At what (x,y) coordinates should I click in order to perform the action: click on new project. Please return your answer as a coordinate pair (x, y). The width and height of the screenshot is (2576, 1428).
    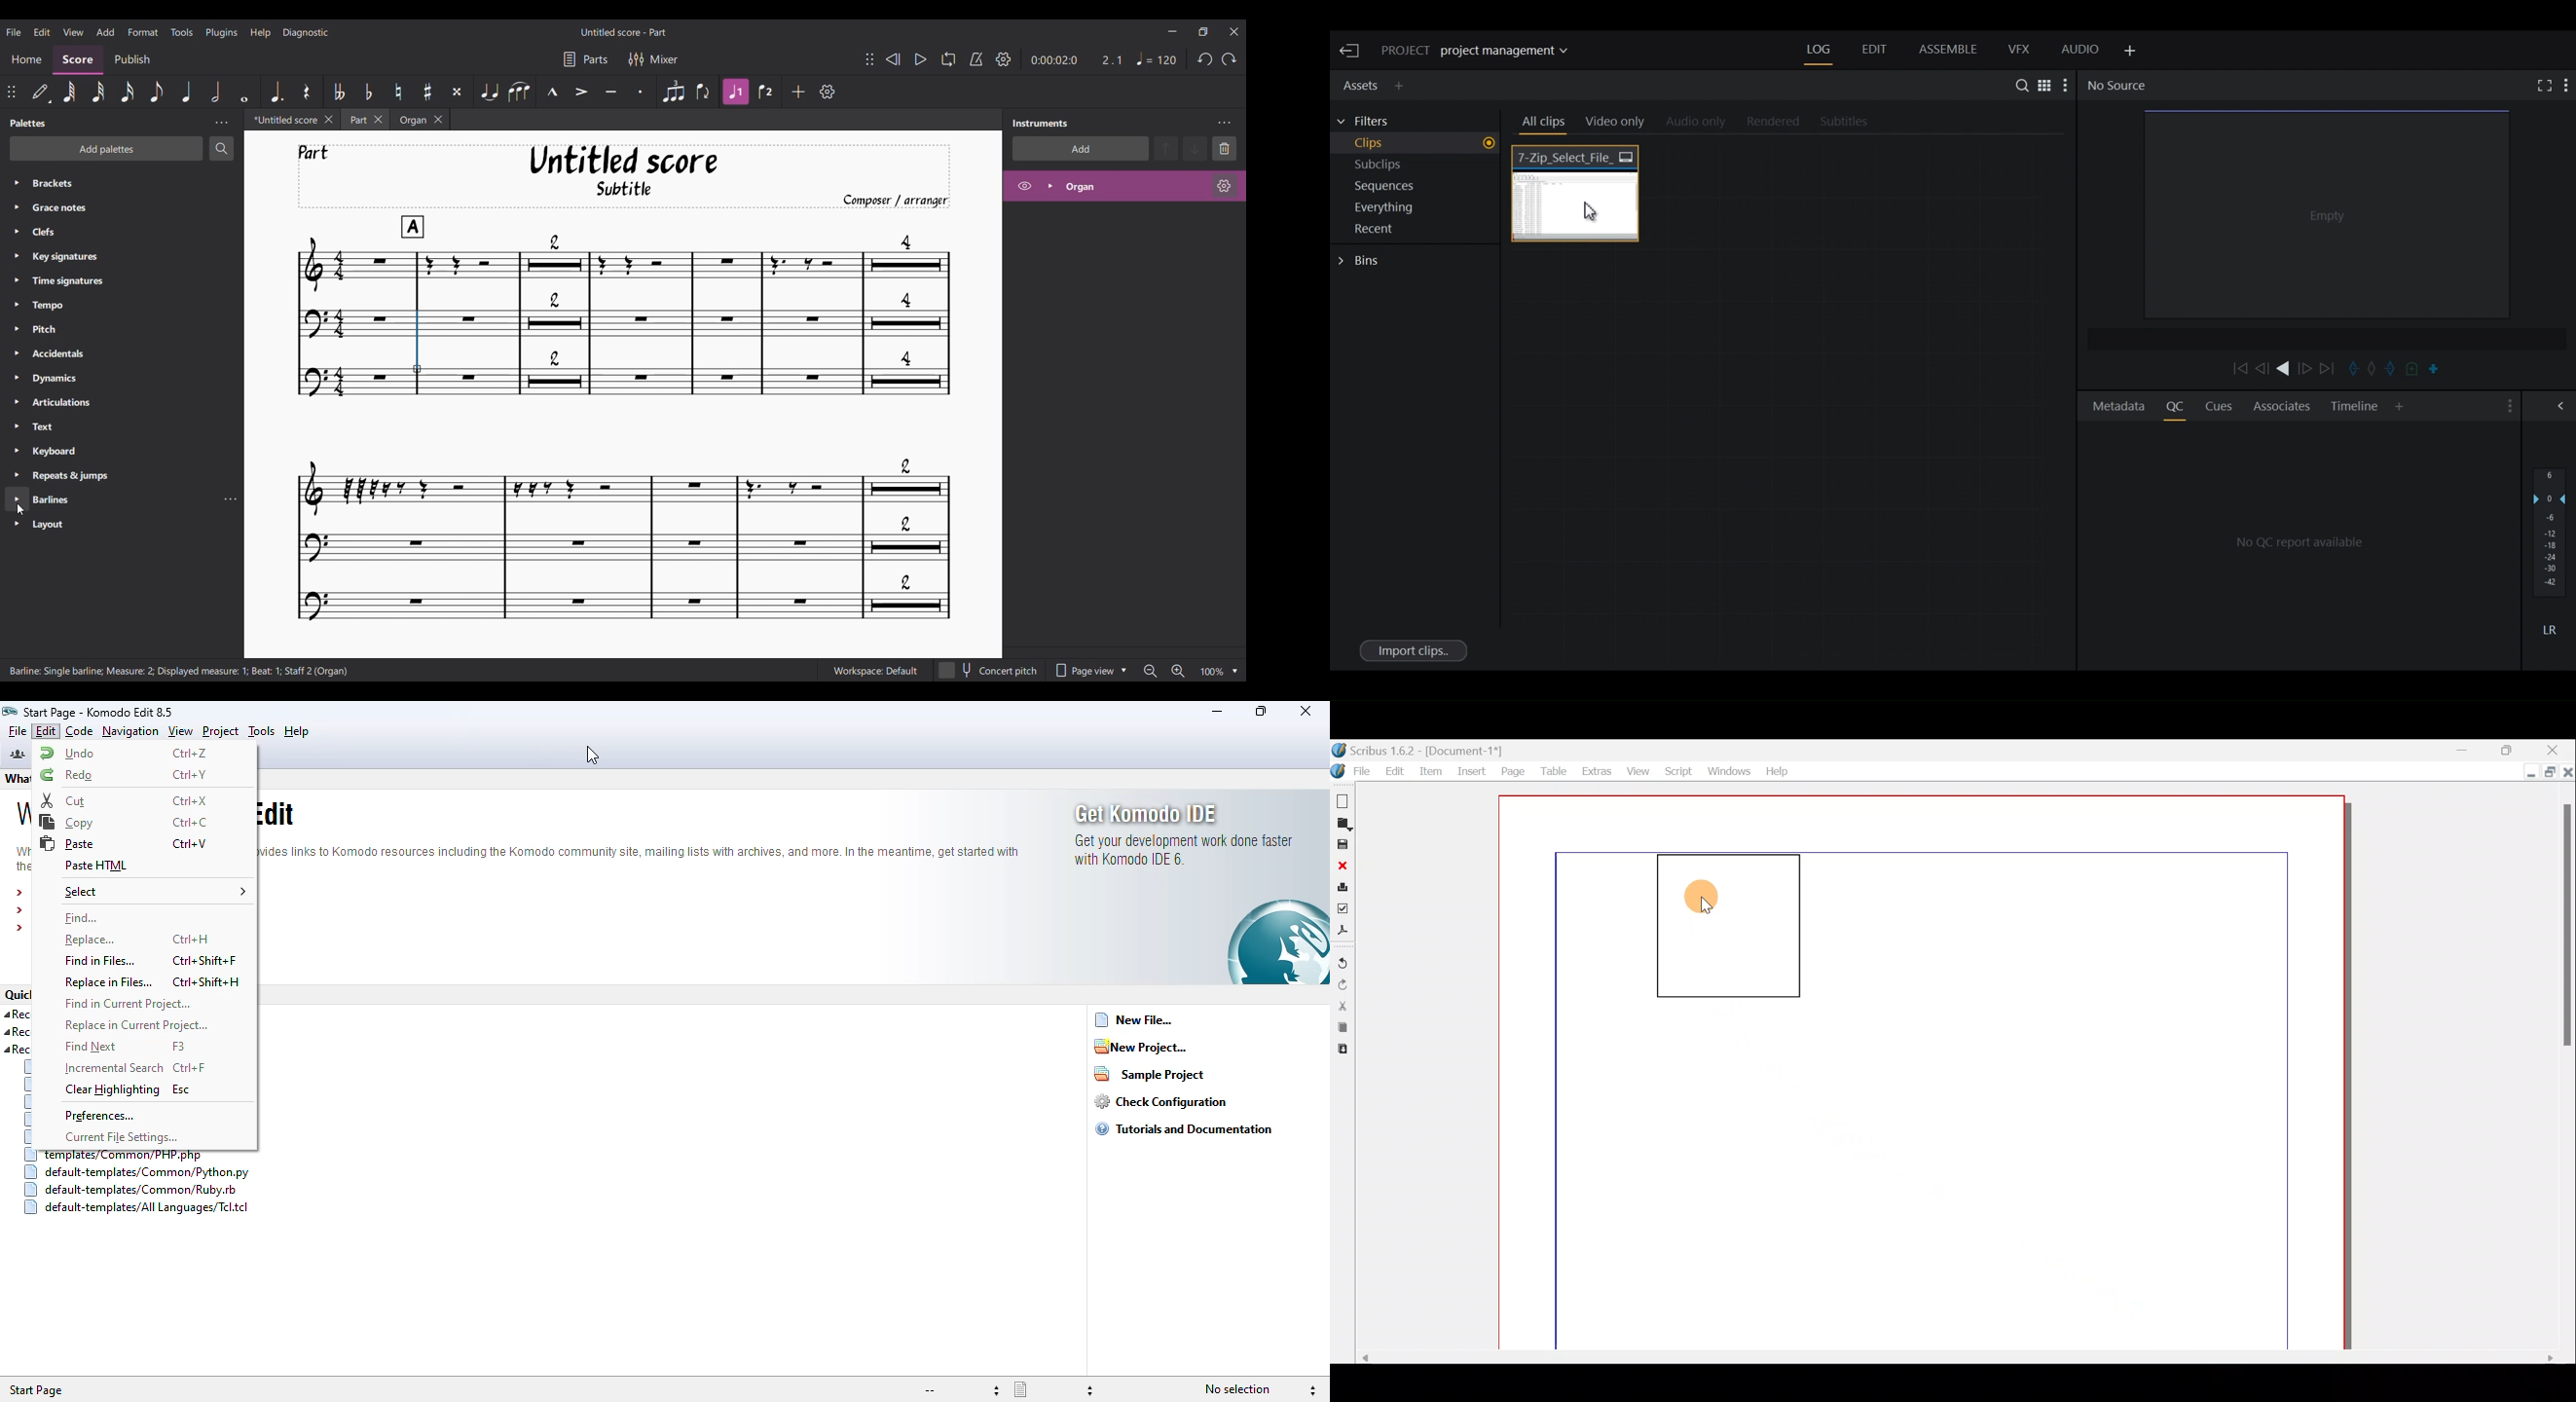
    Looking at the image, I should click on (1141, 1046).